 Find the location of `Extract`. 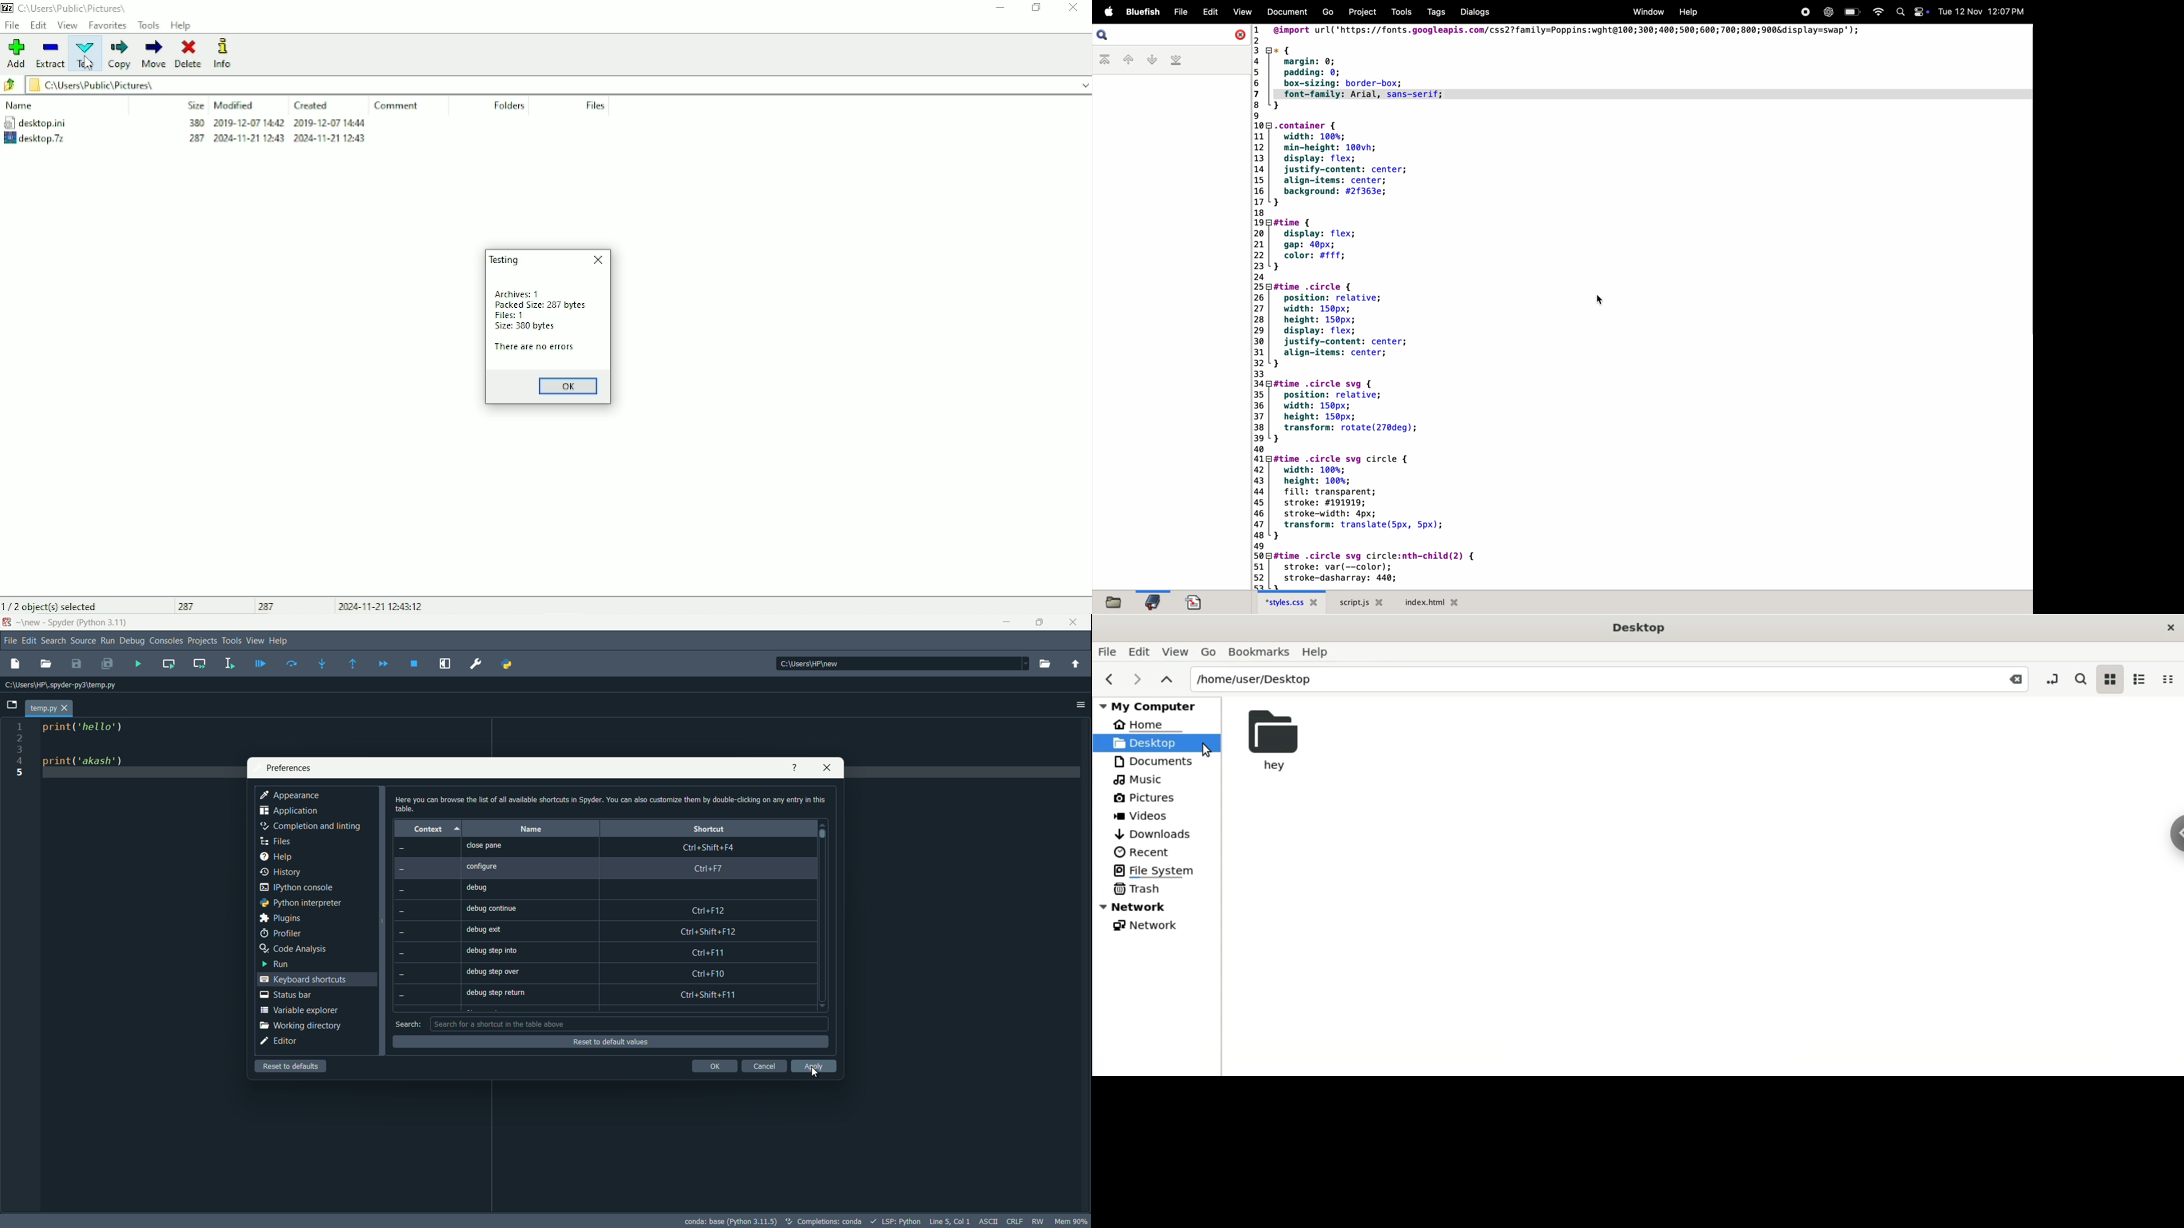

Extract is located at coordinates (51, 54).